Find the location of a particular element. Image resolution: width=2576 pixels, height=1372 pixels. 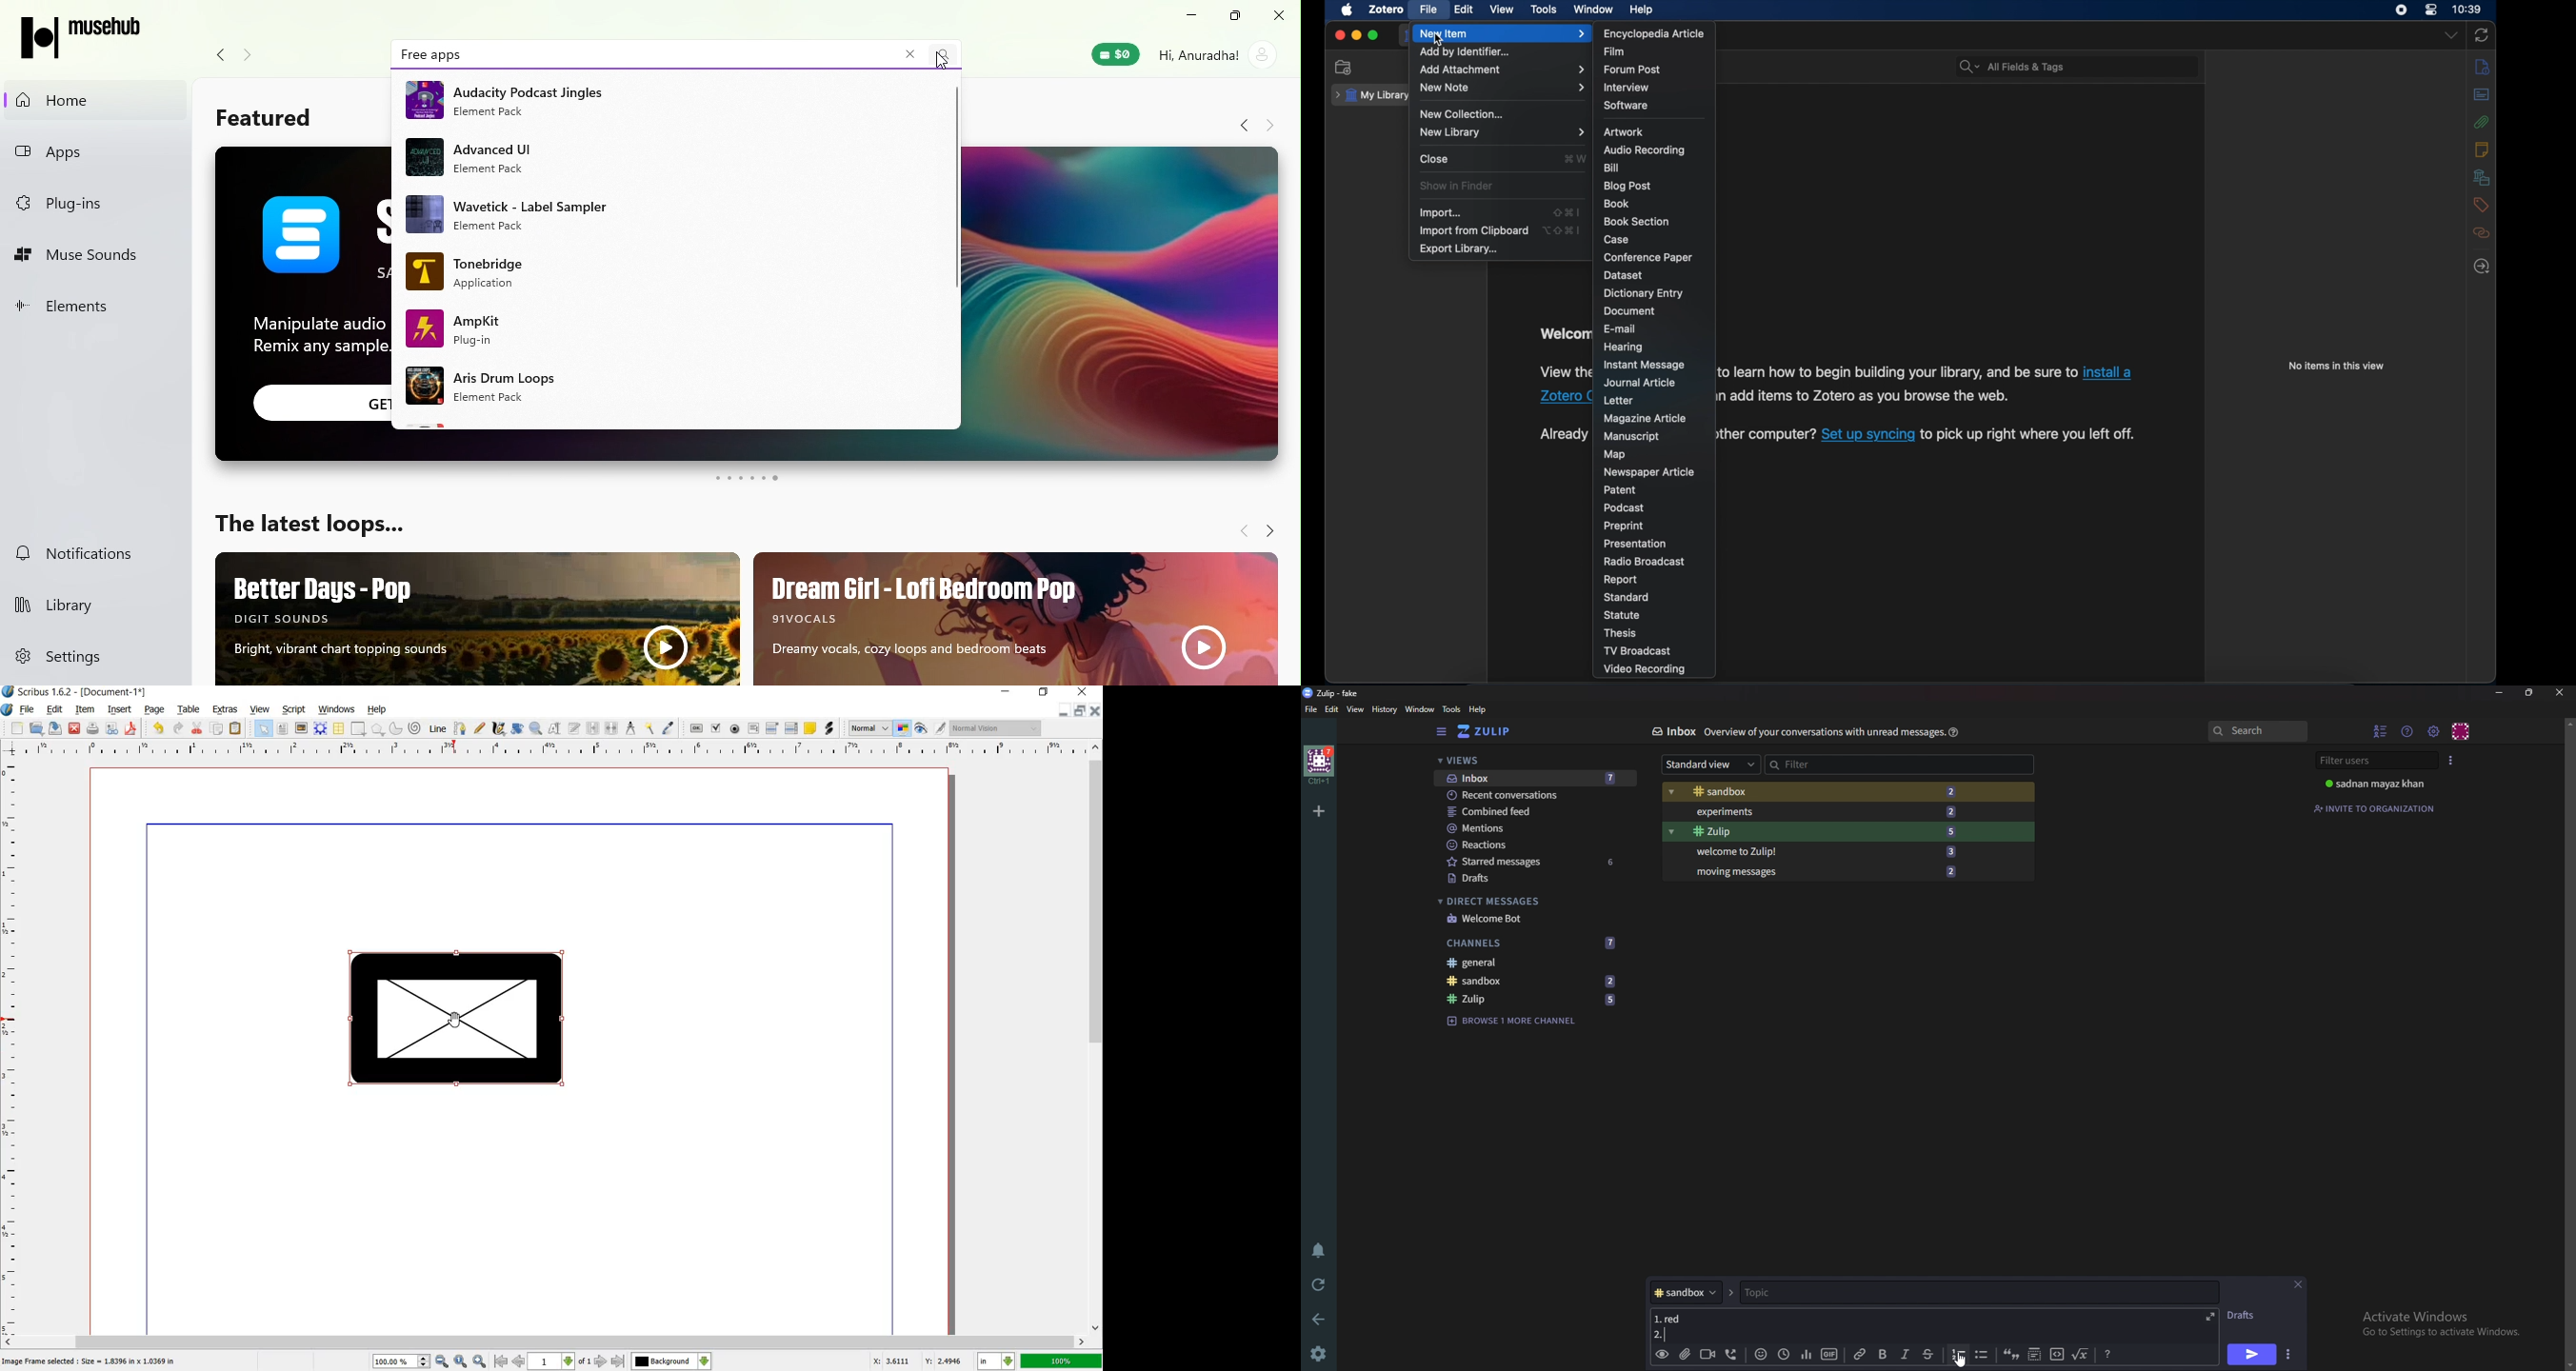

book section is located at coordinates (1636, 222).